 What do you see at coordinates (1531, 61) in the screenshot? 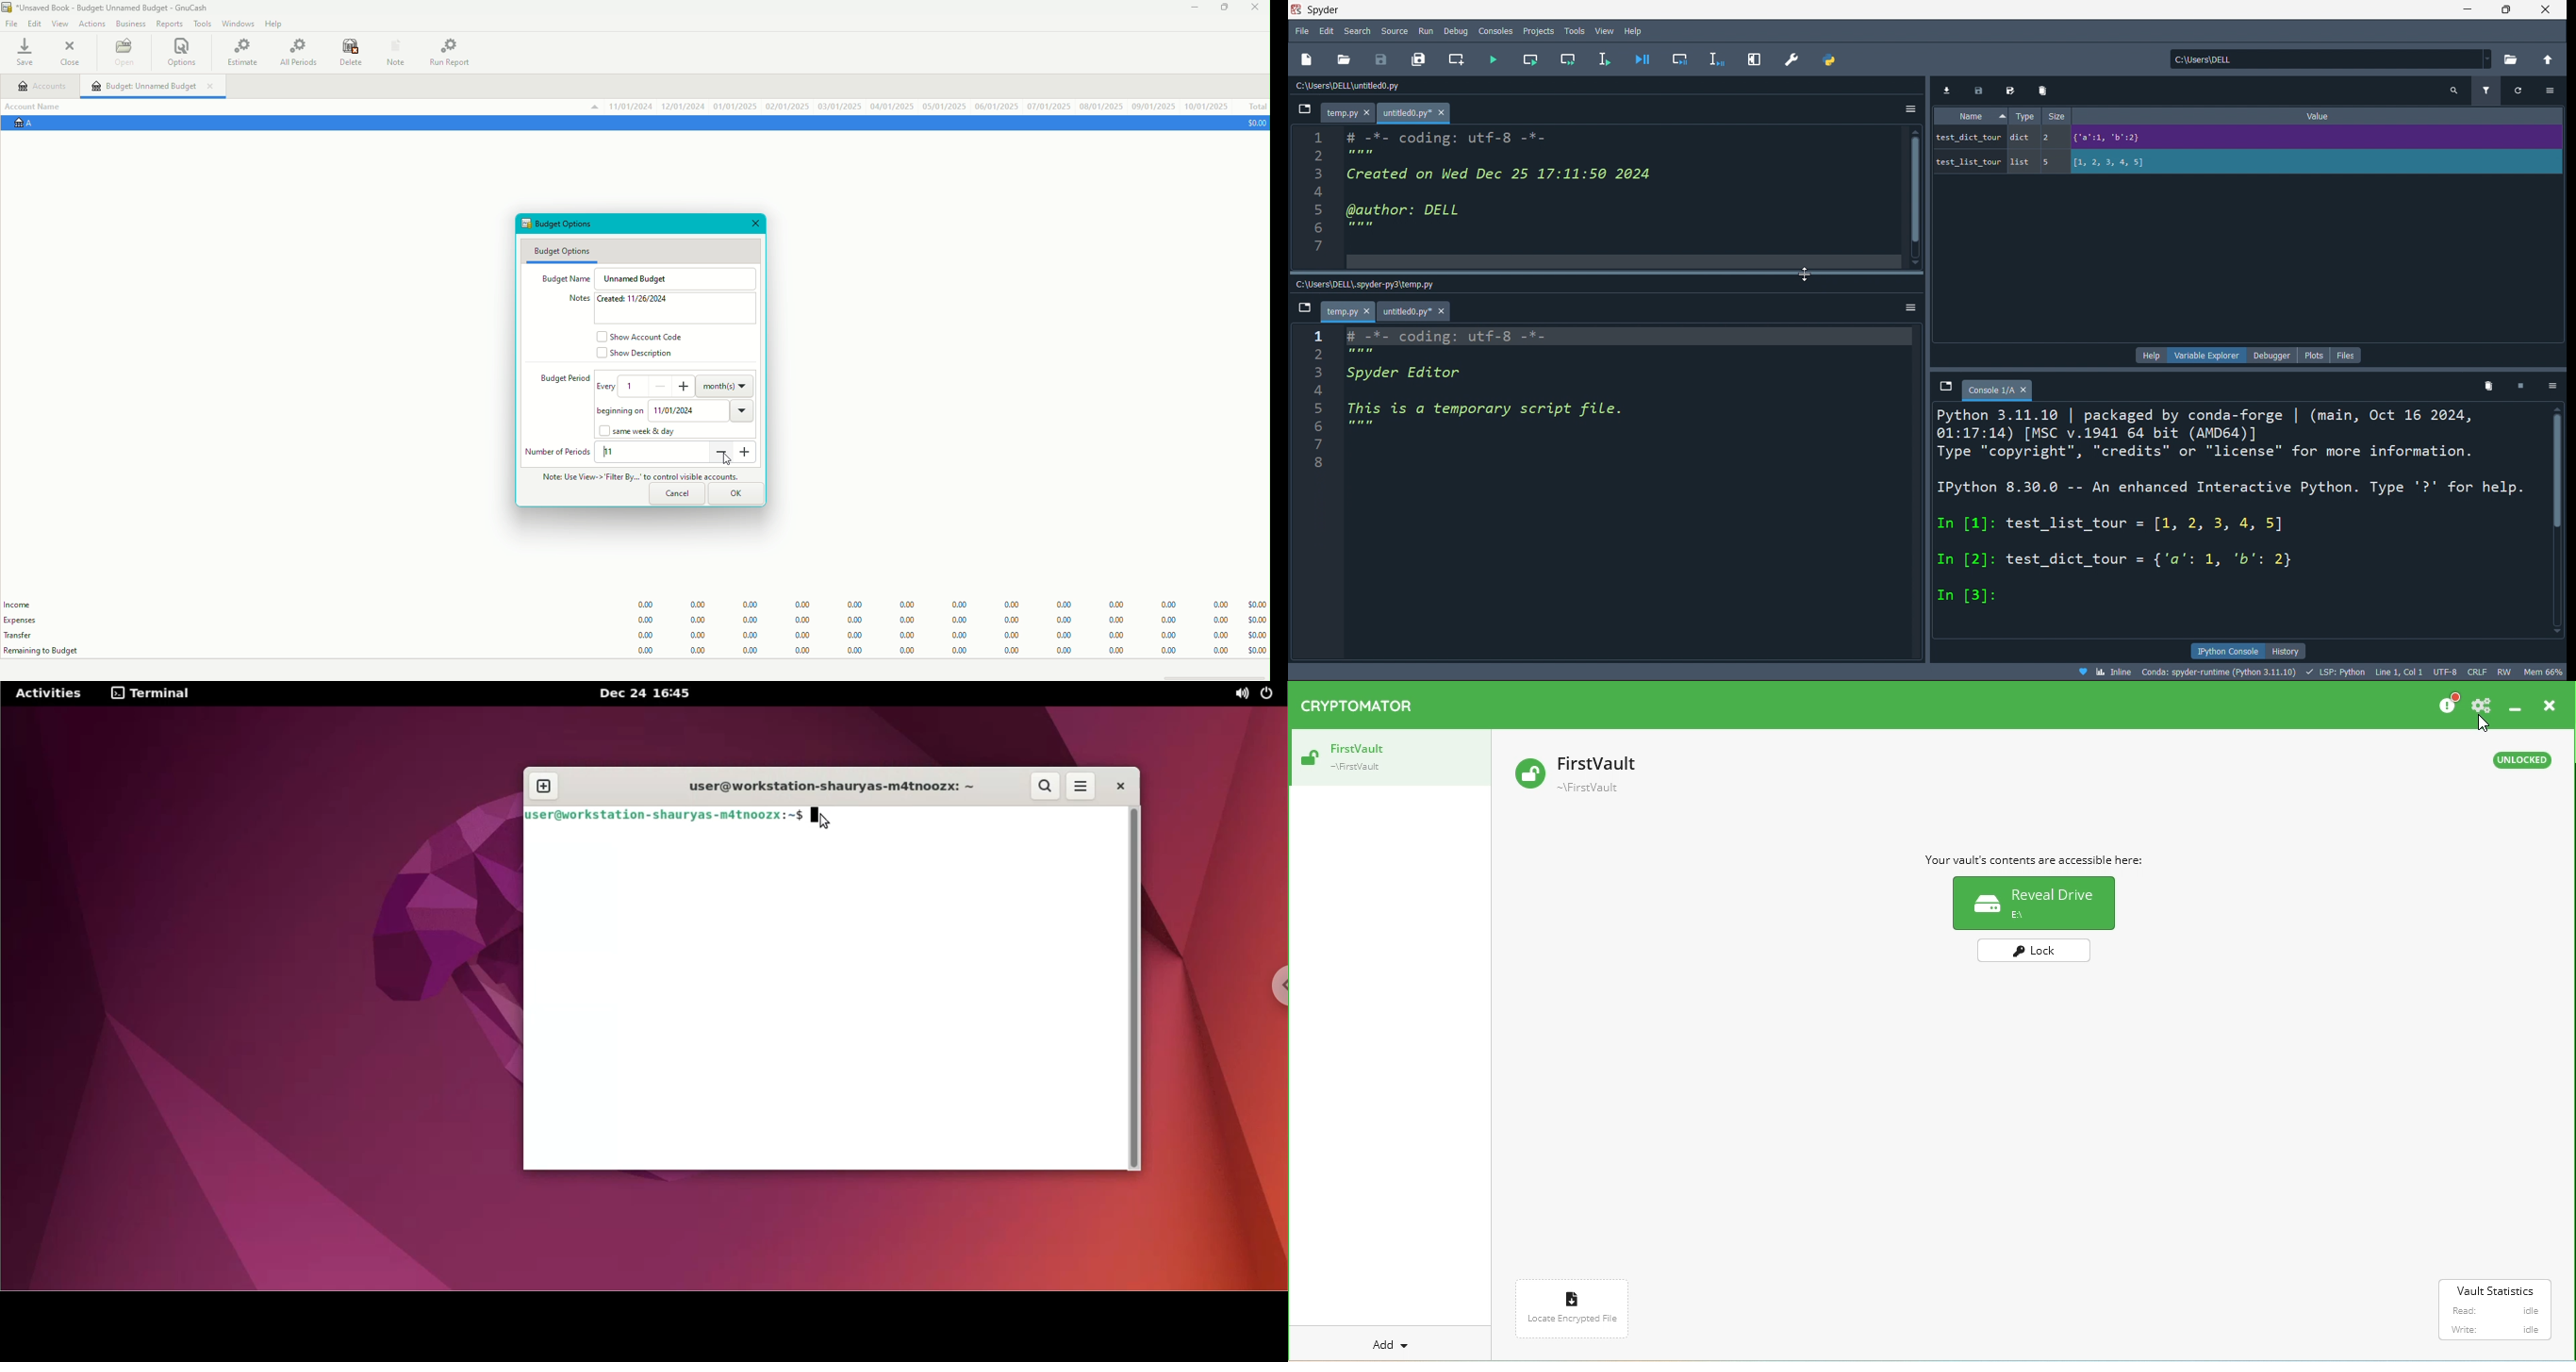
I see `run cell` at bounding box center [1531, 61].